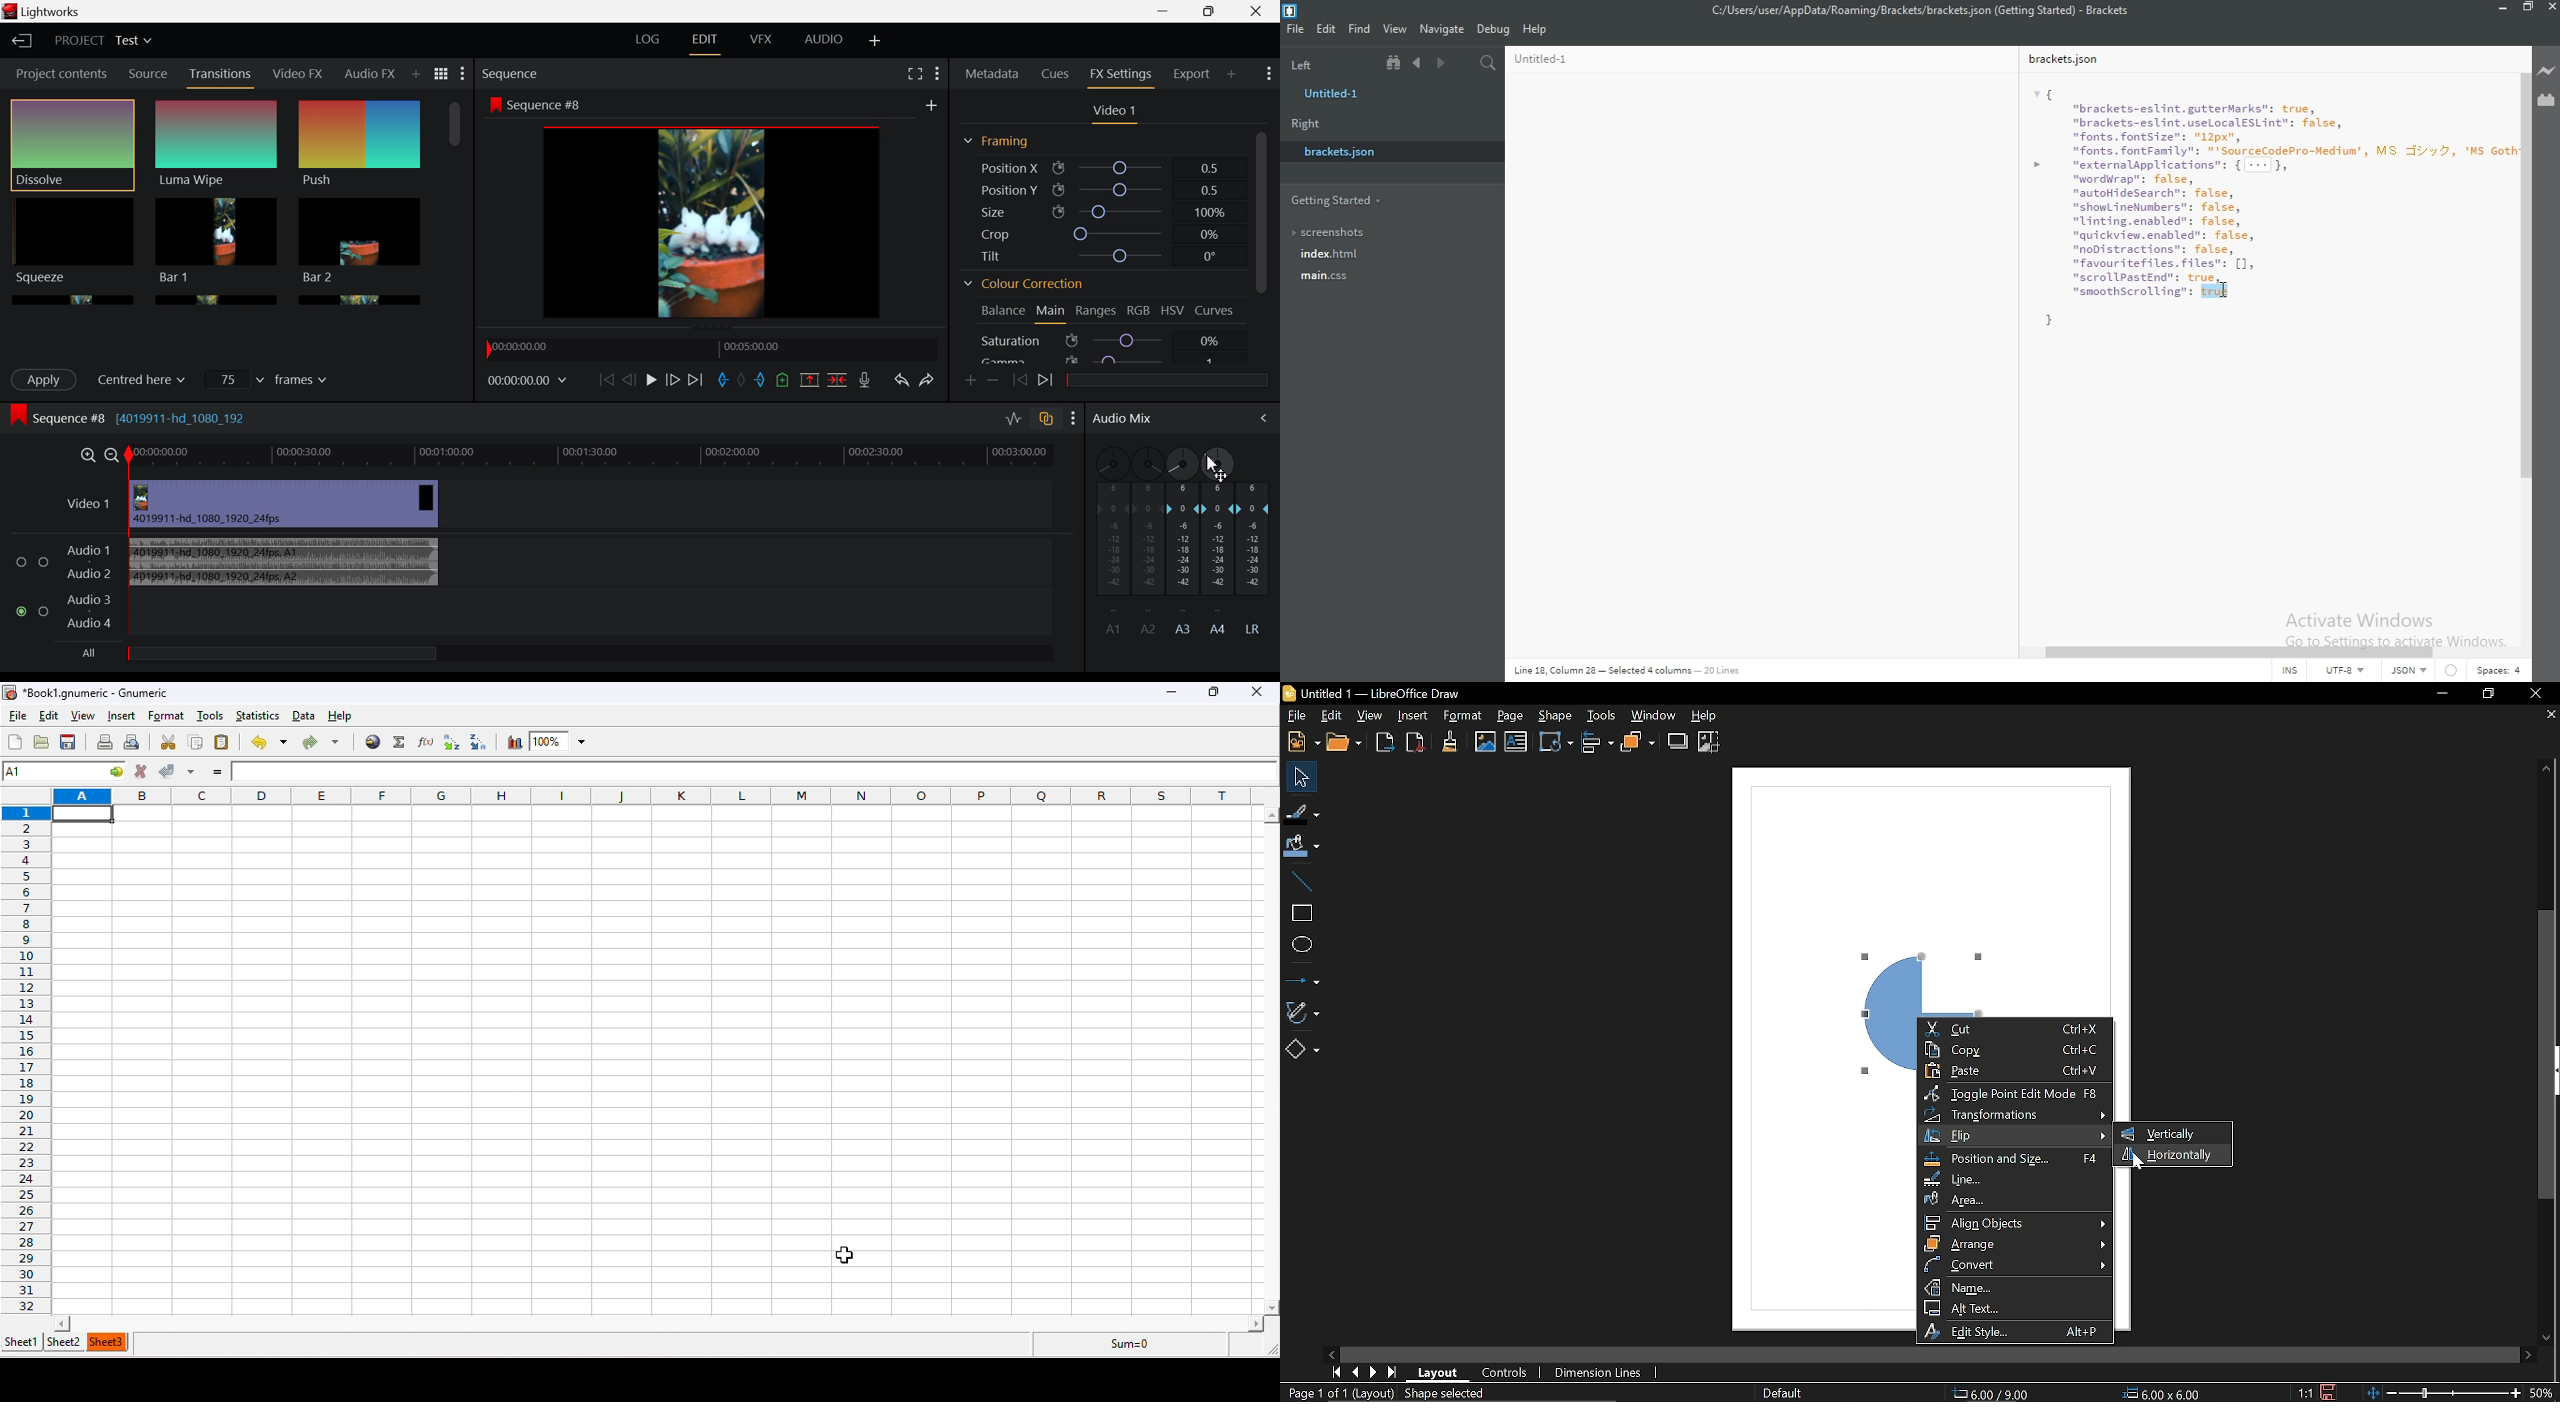  I want to click on cells, so click(641, 1055).